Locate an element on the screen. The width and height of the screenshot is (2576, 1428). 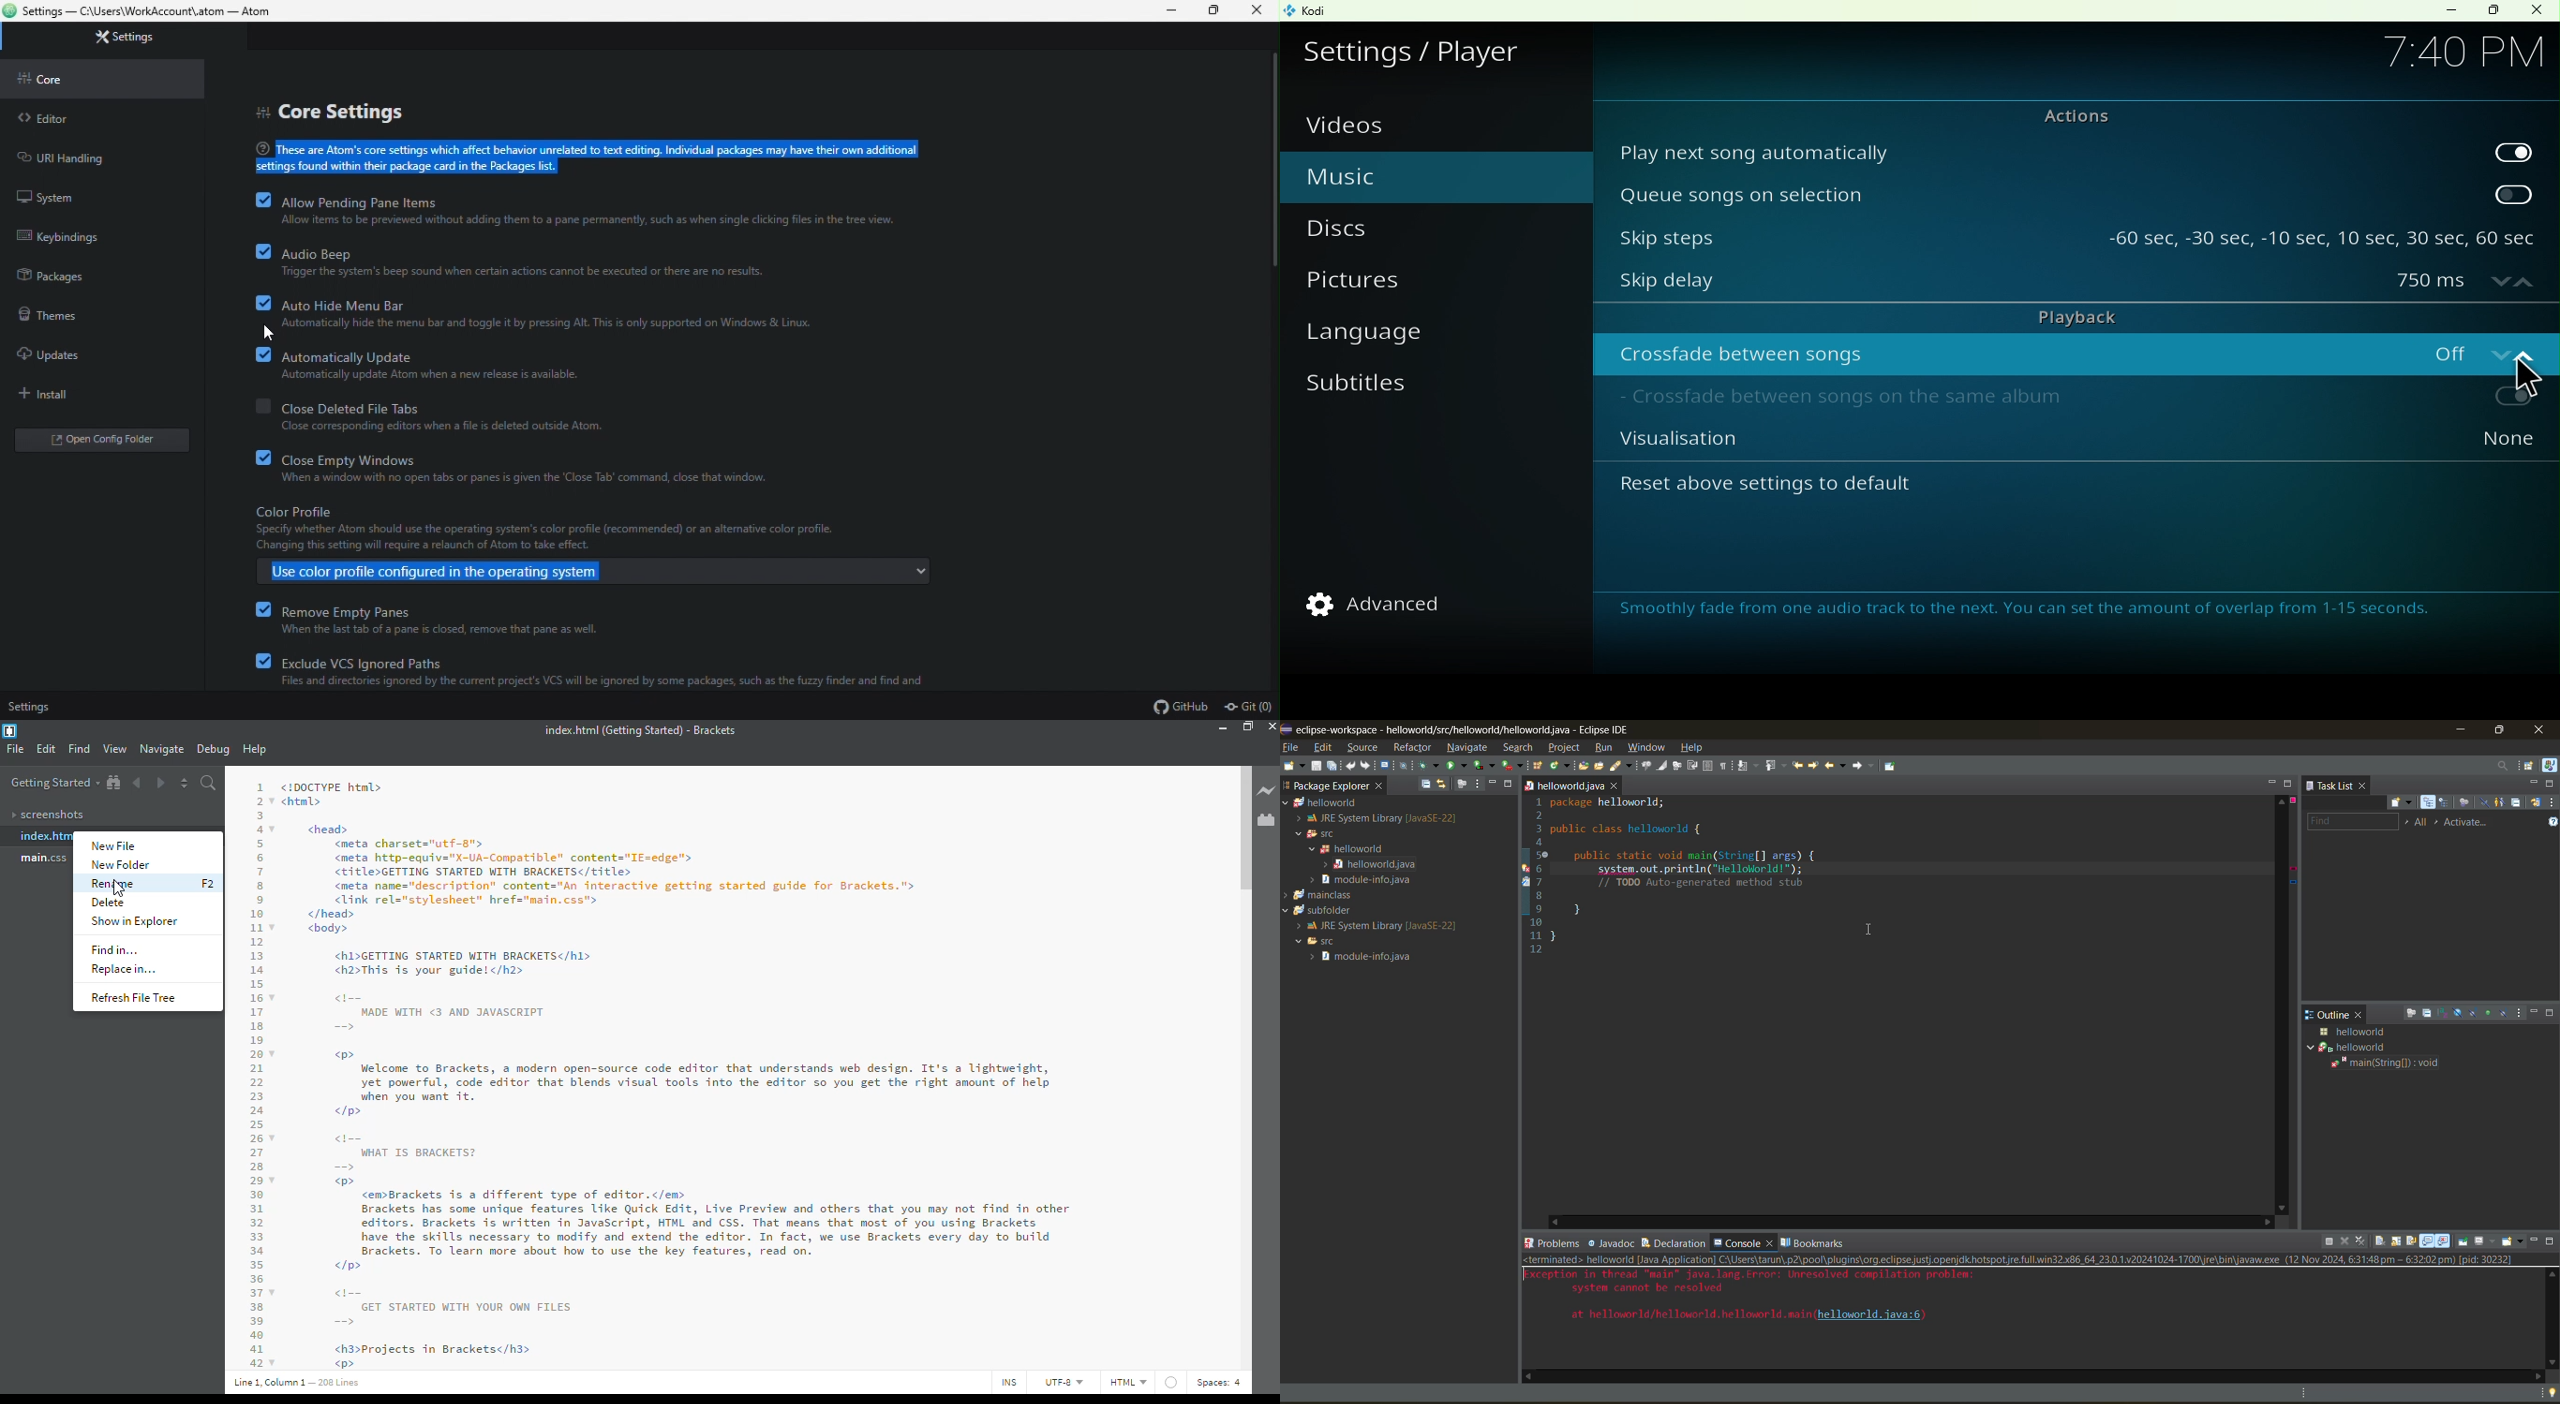
undo is located at coordinates (1349, 767).